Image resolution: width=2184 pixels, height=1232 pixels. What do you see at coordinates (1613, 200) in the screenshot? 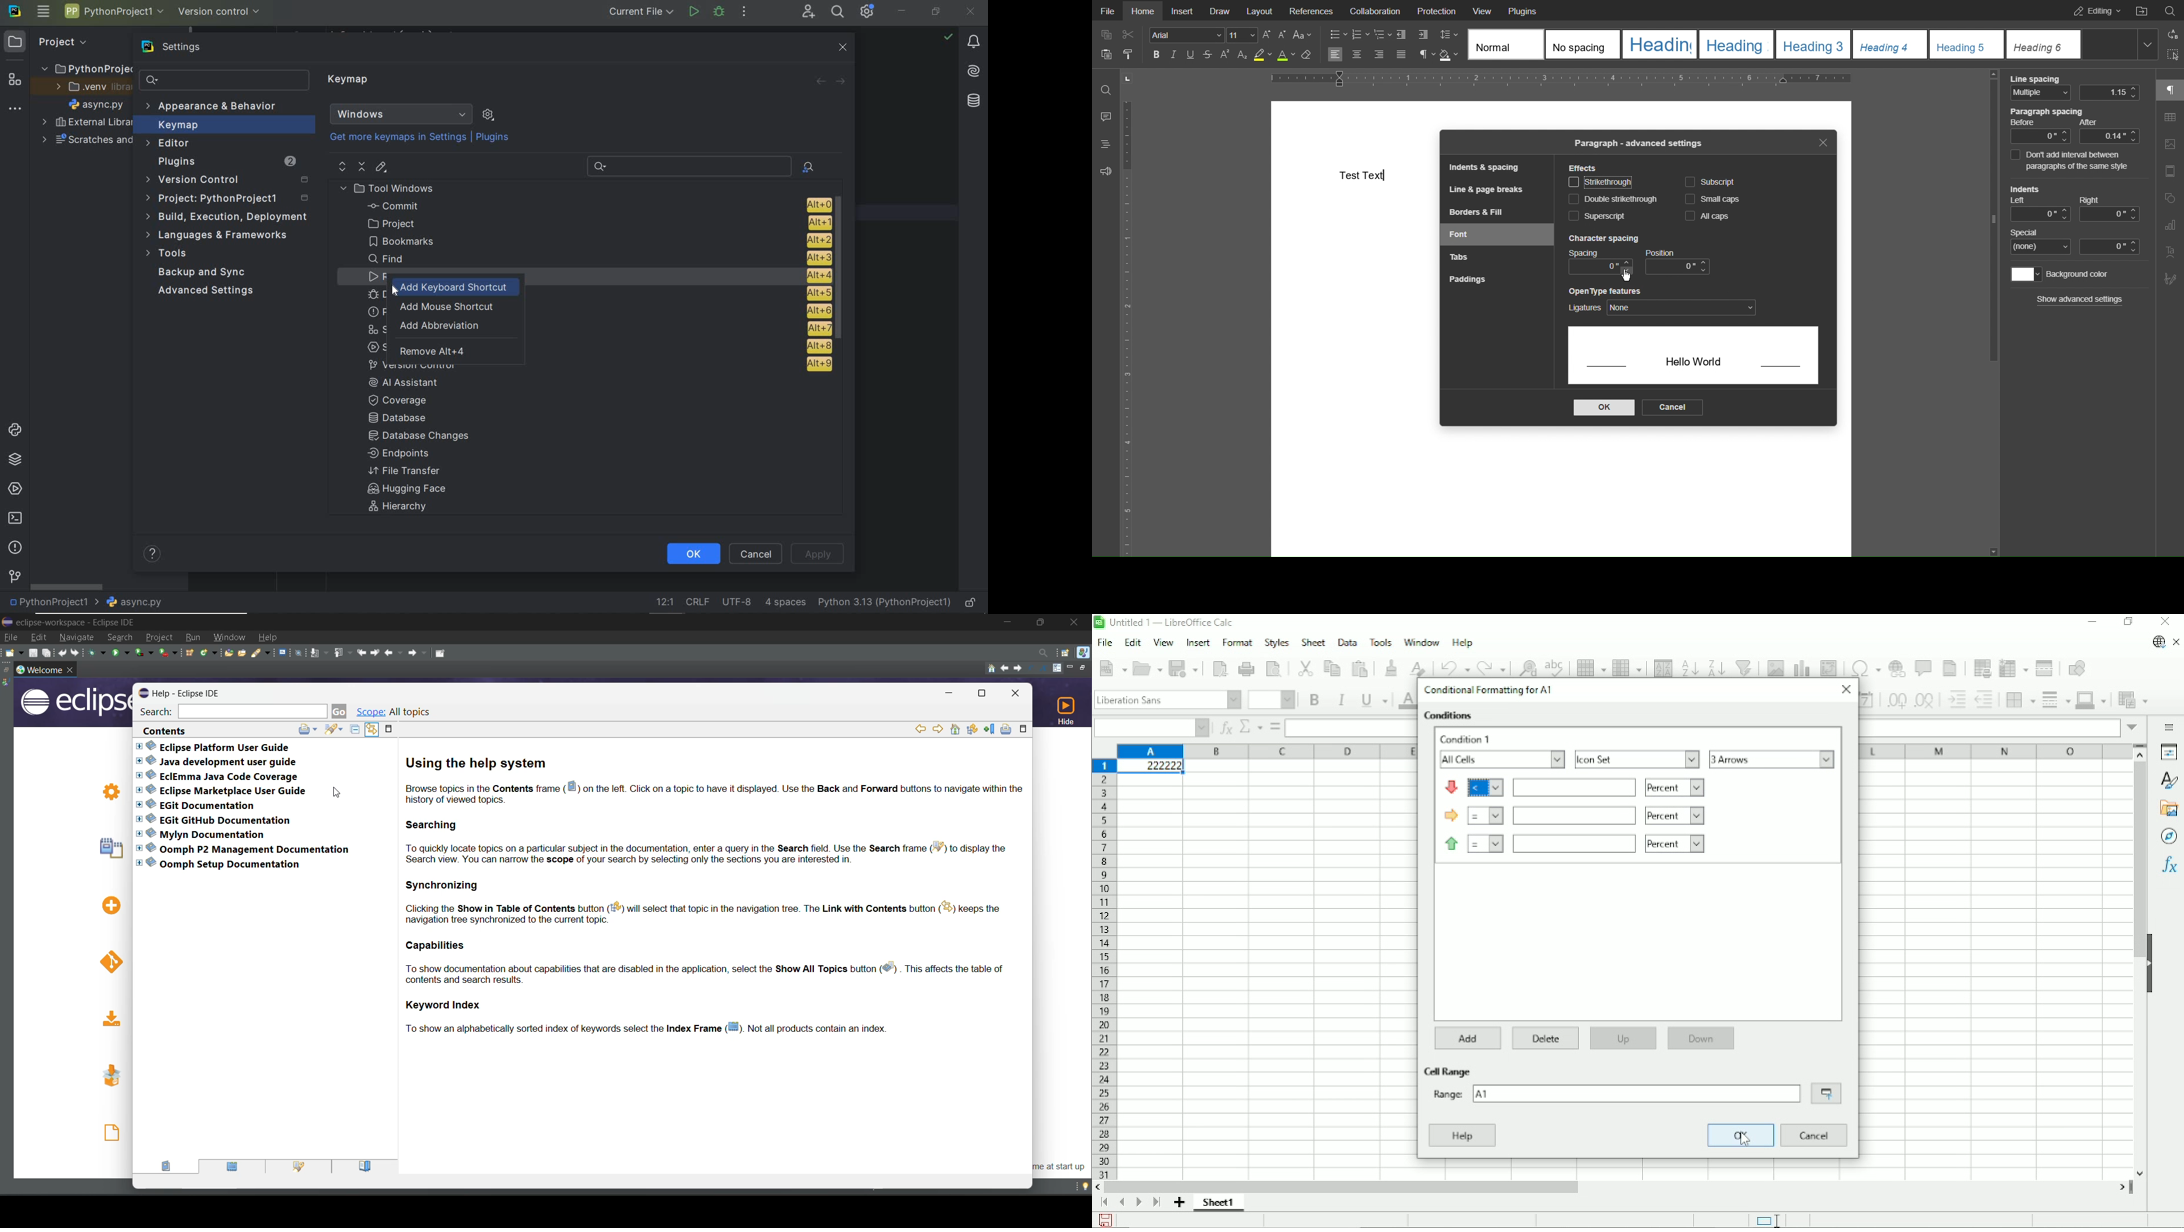
I see `Double strikethrough` at bounding box center [1613, 200].